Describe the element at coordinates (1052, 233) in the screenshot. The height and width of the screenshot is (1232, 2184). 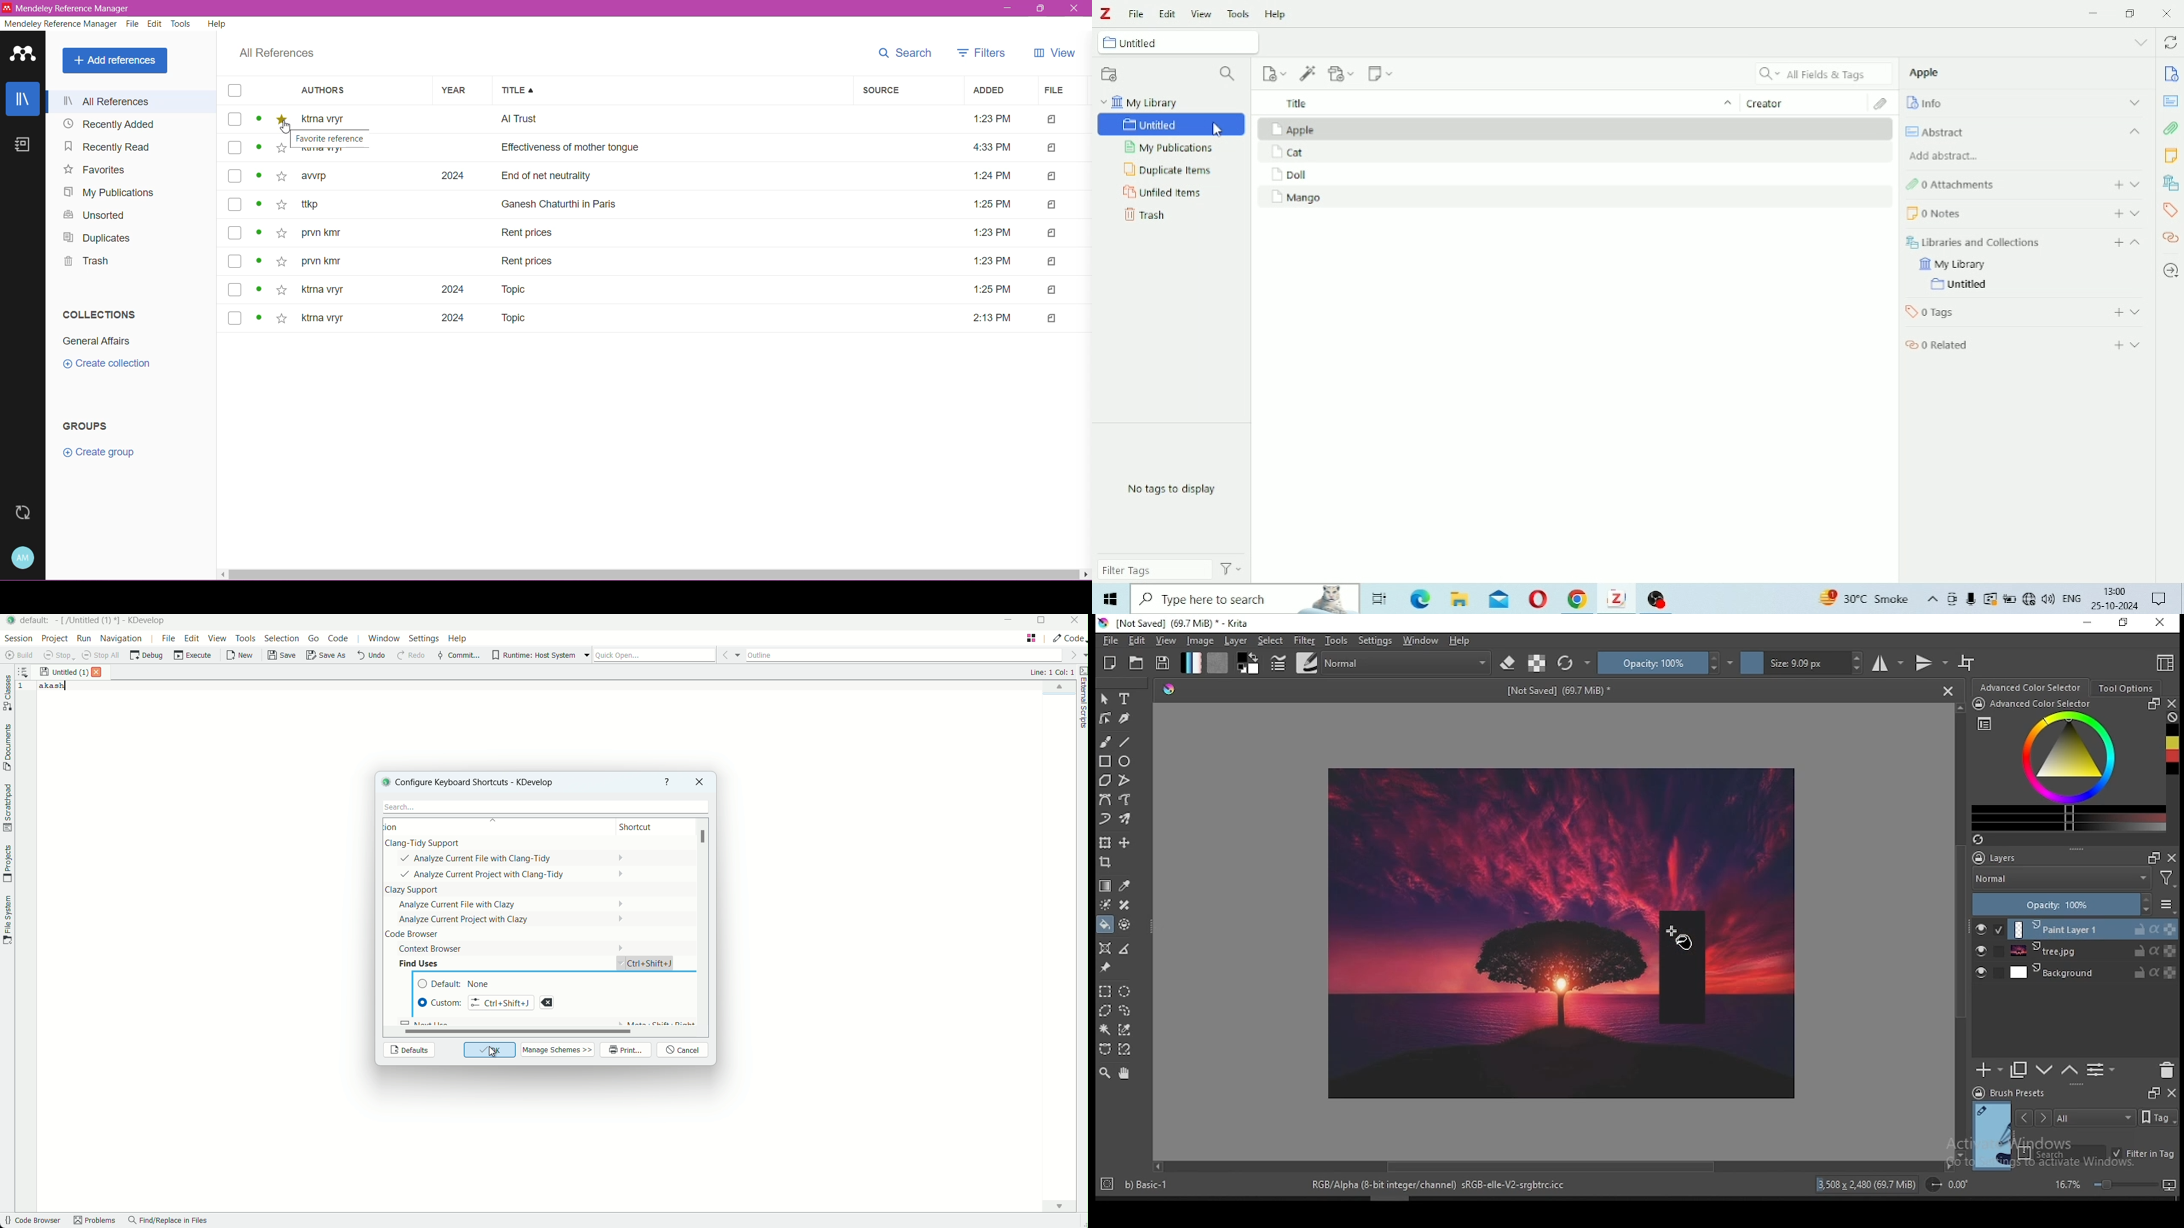
I see `Indicates file type` at that location.